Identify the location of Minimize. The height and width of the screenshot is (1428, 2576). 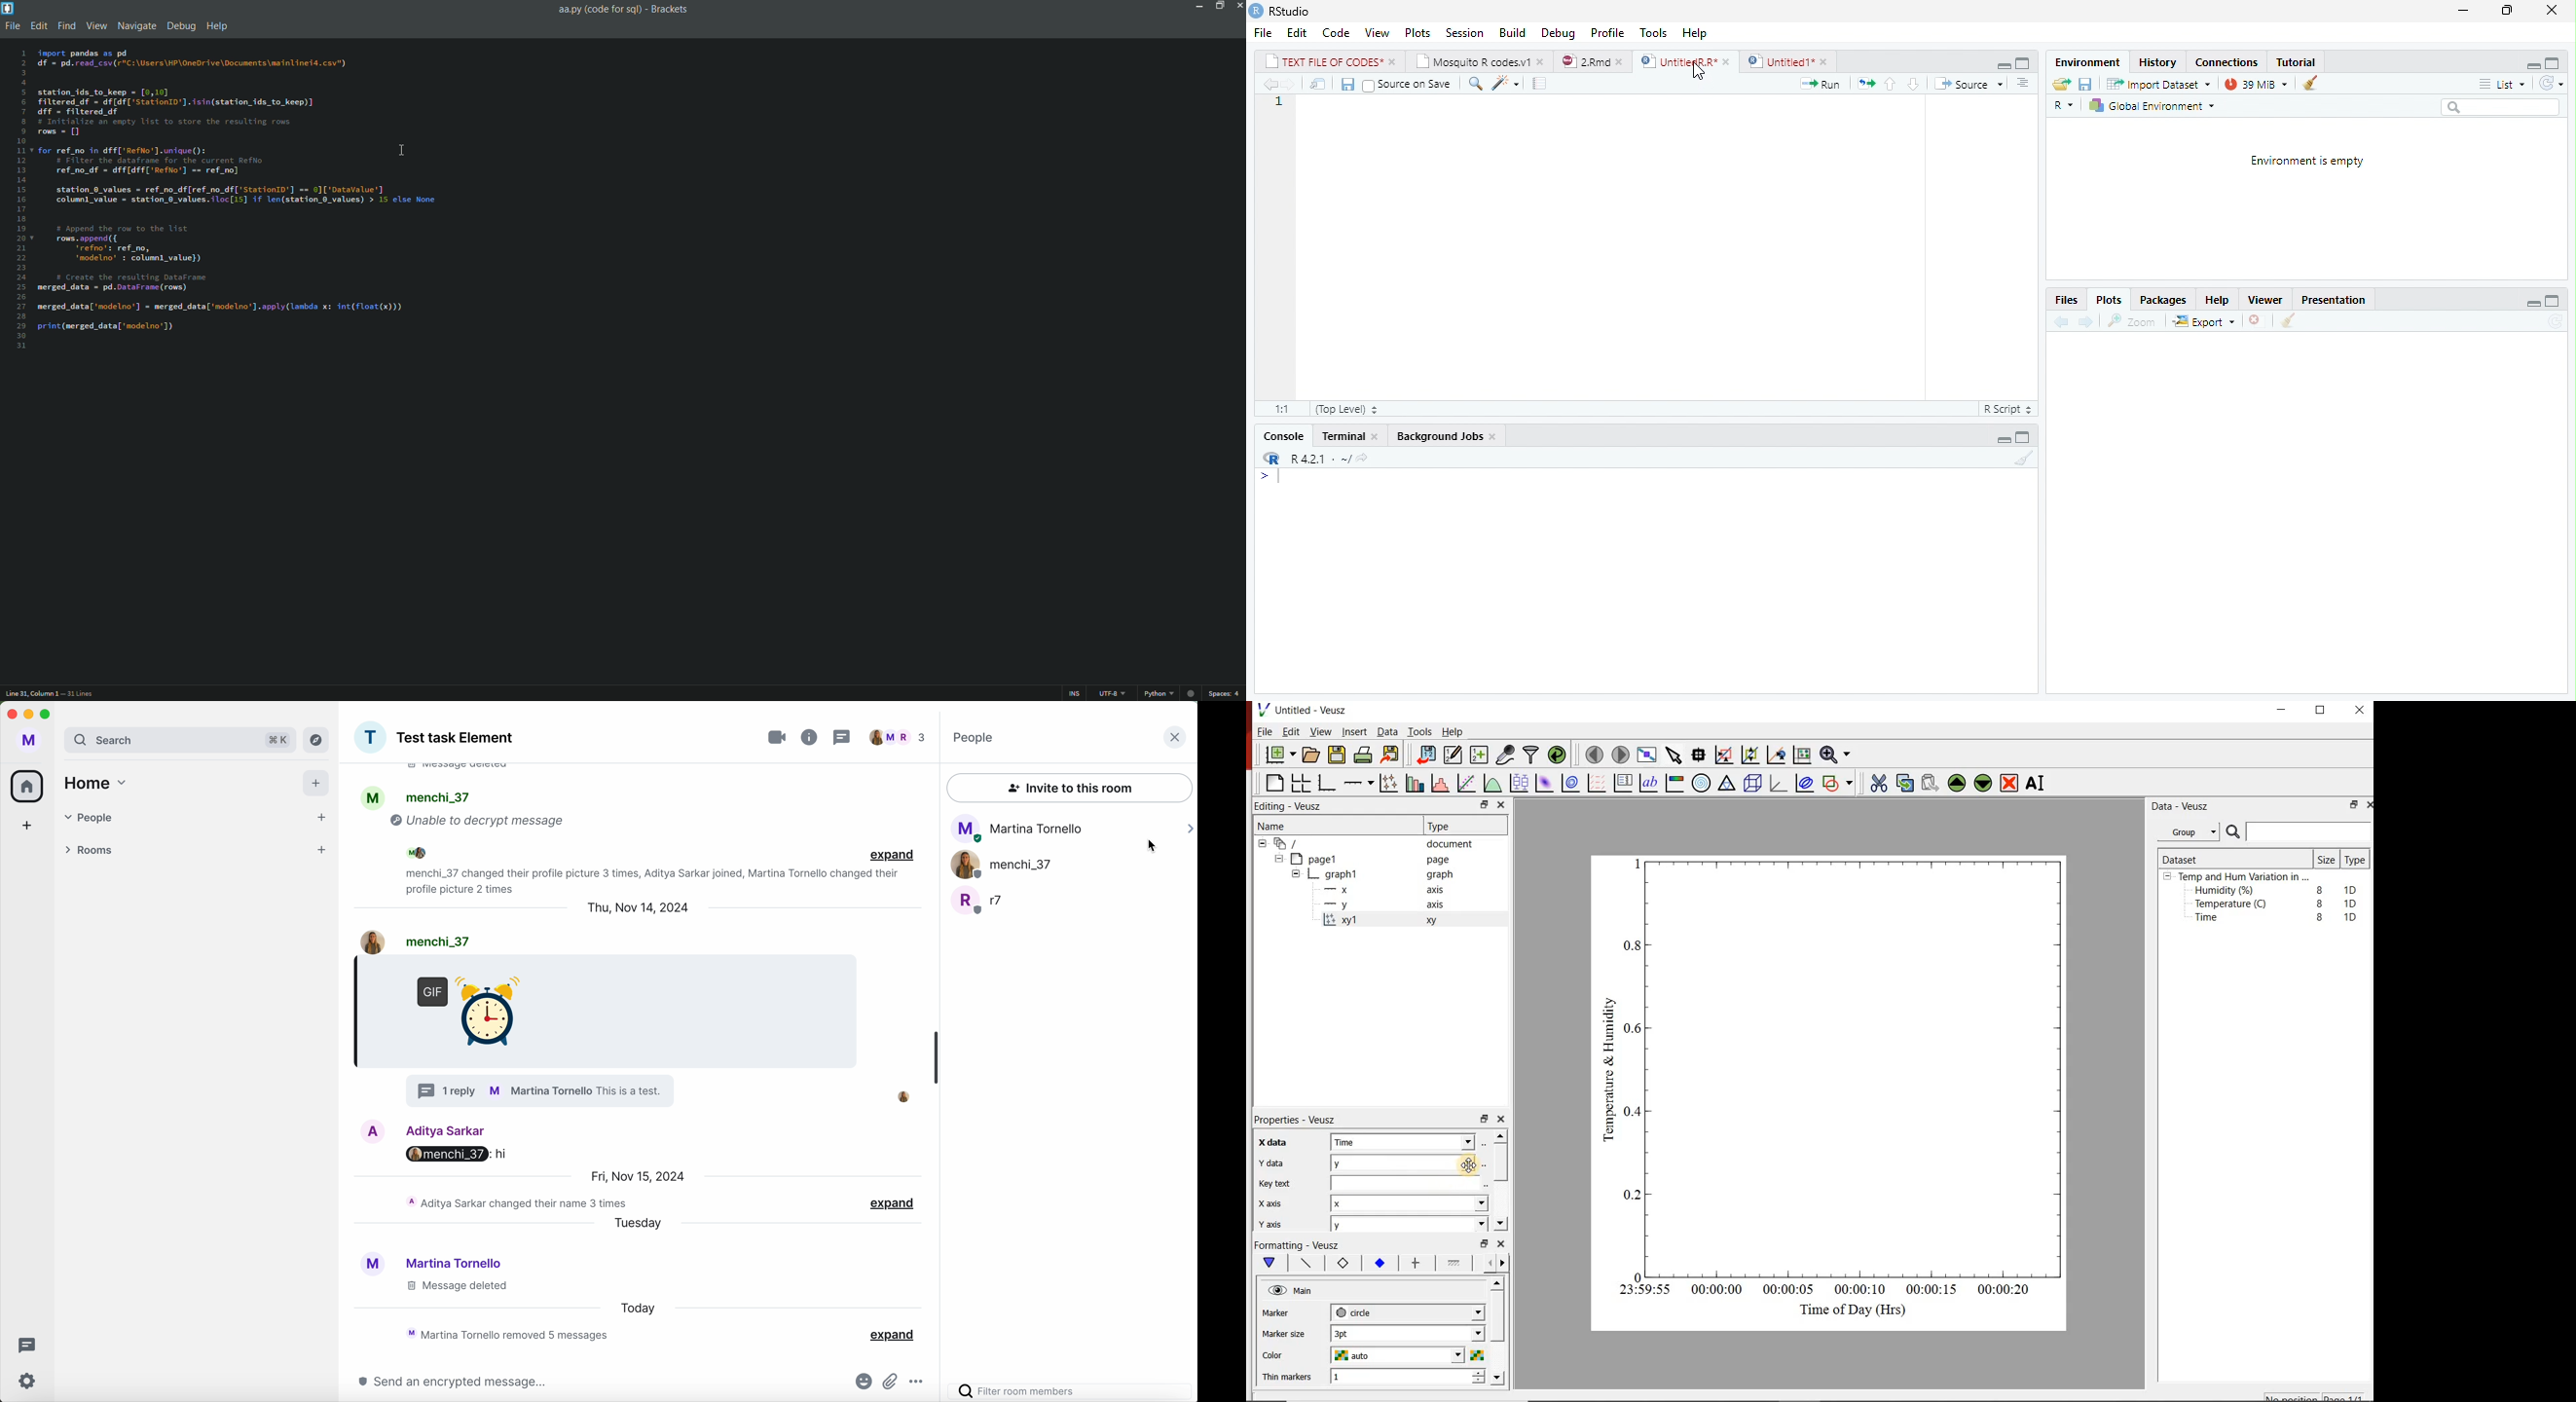
(2533, 301).